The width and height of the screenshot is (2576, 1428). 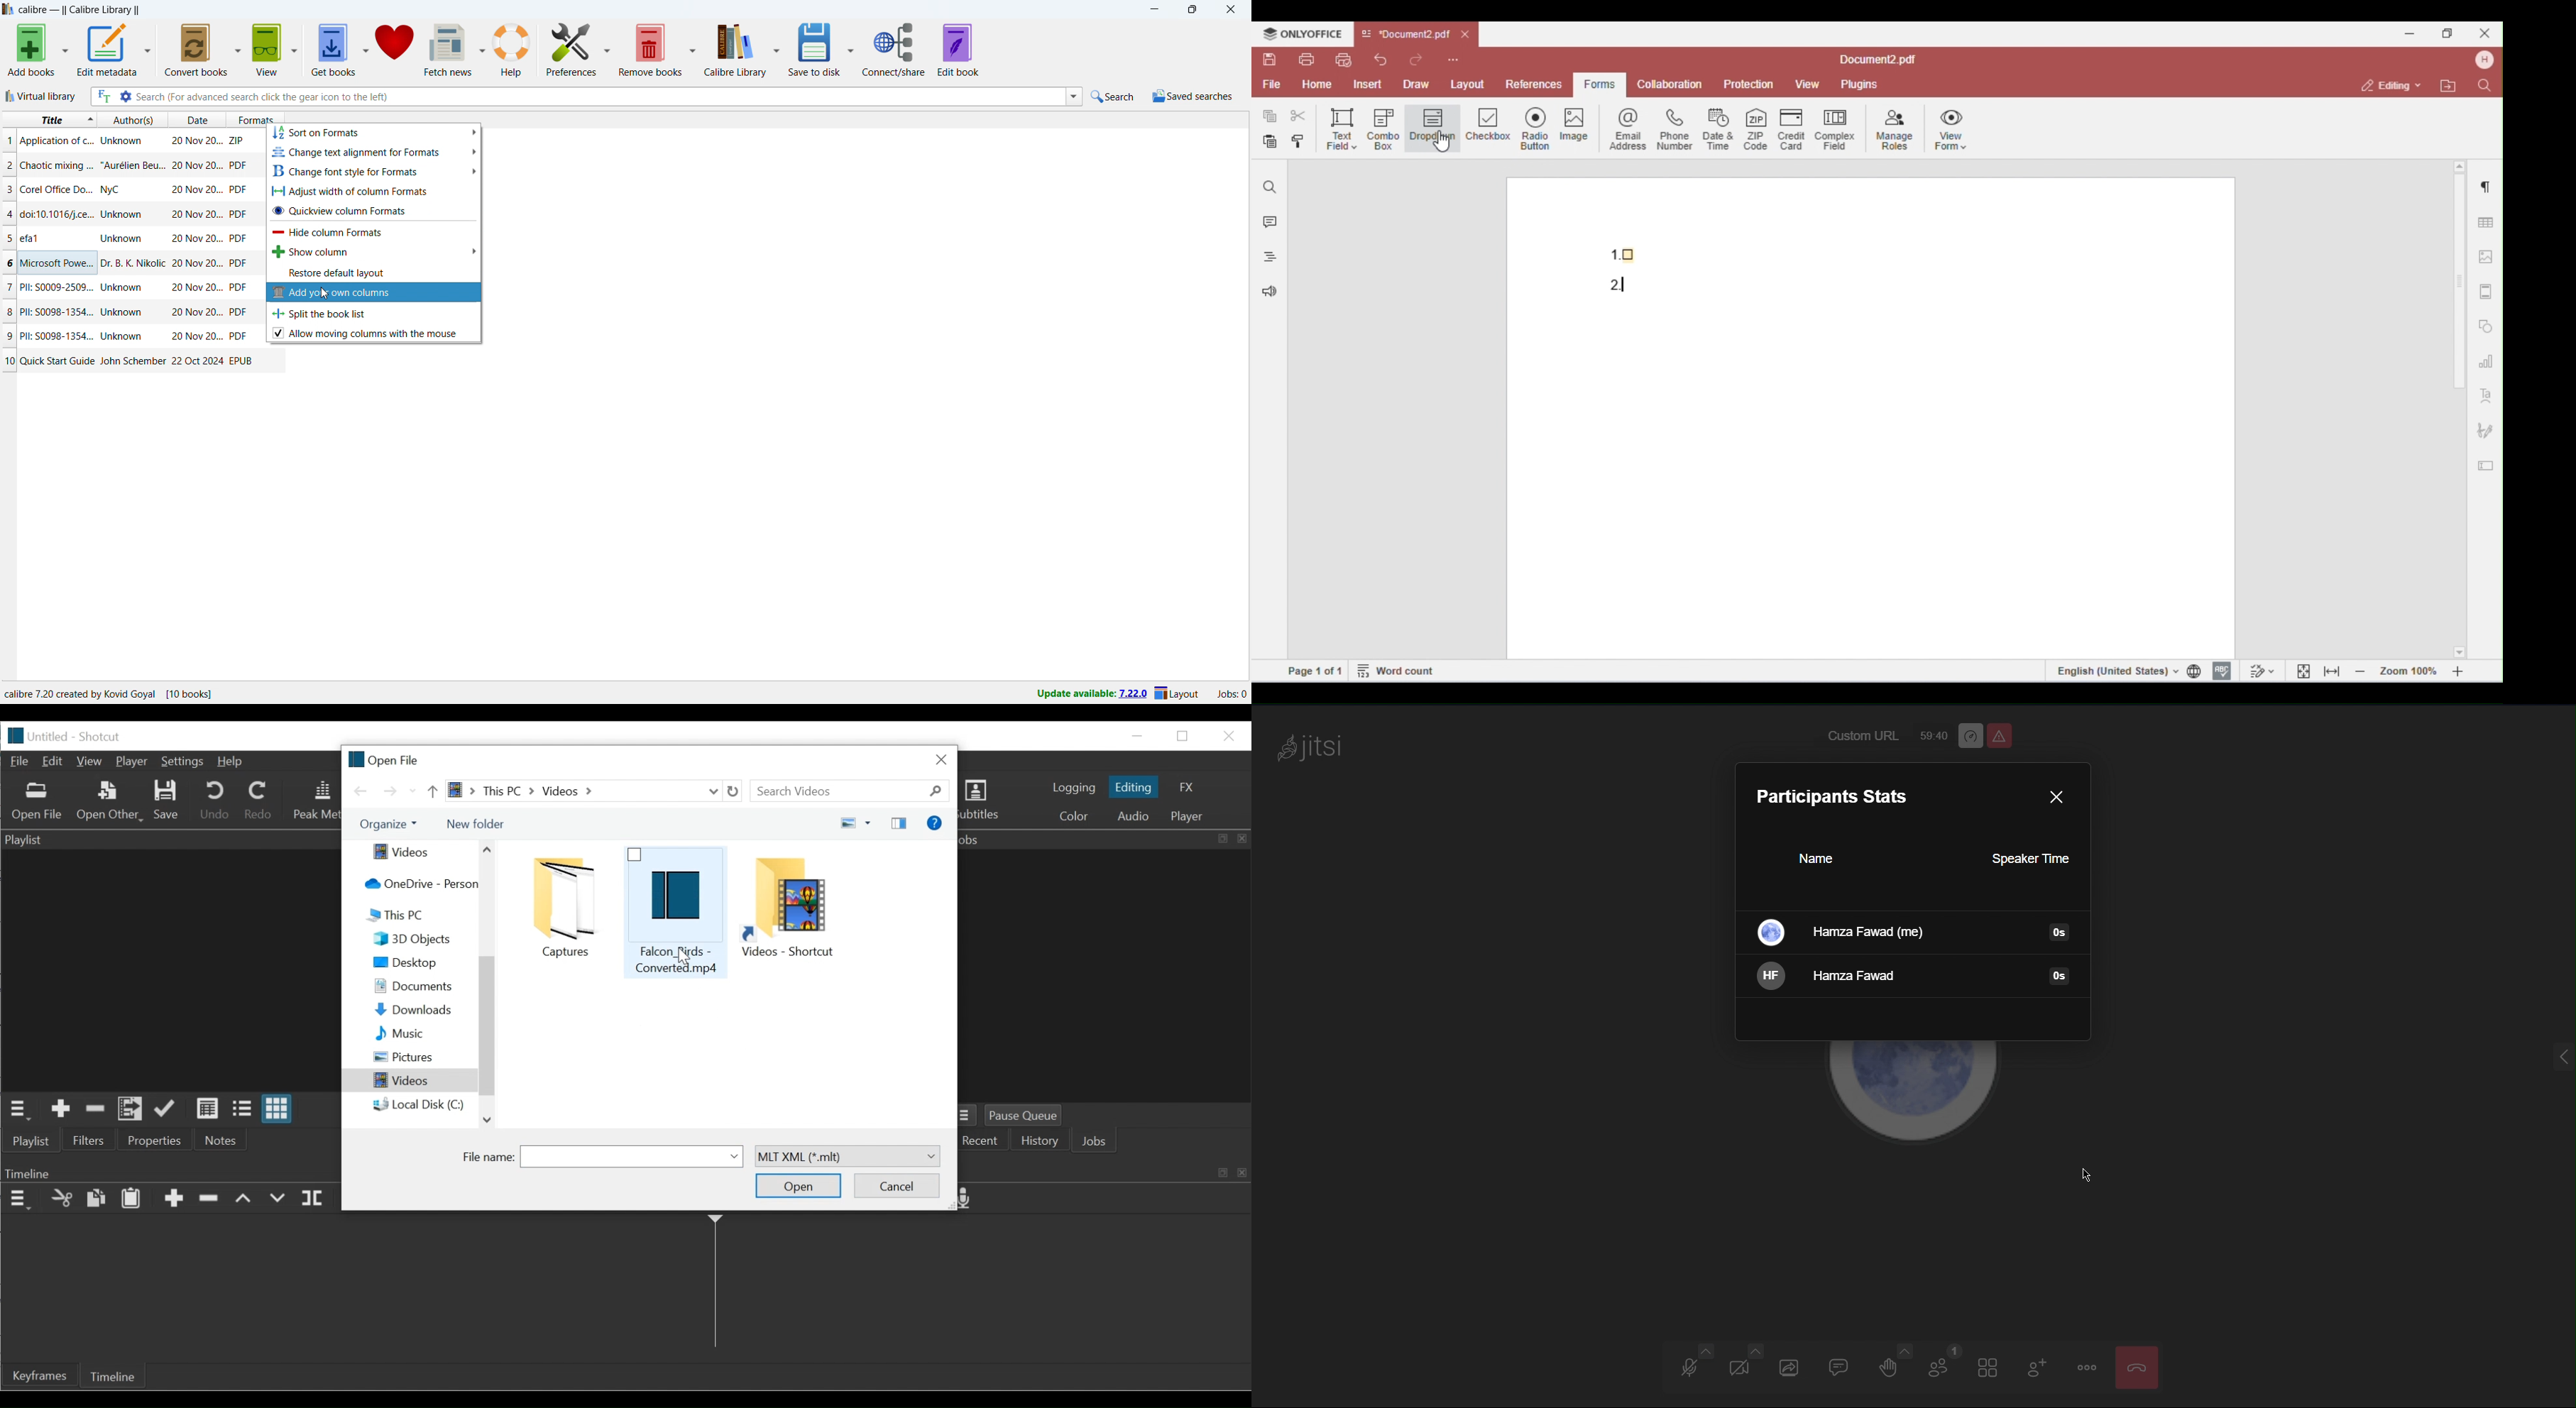 I want to click on get books options, so click(x=366, y=49).